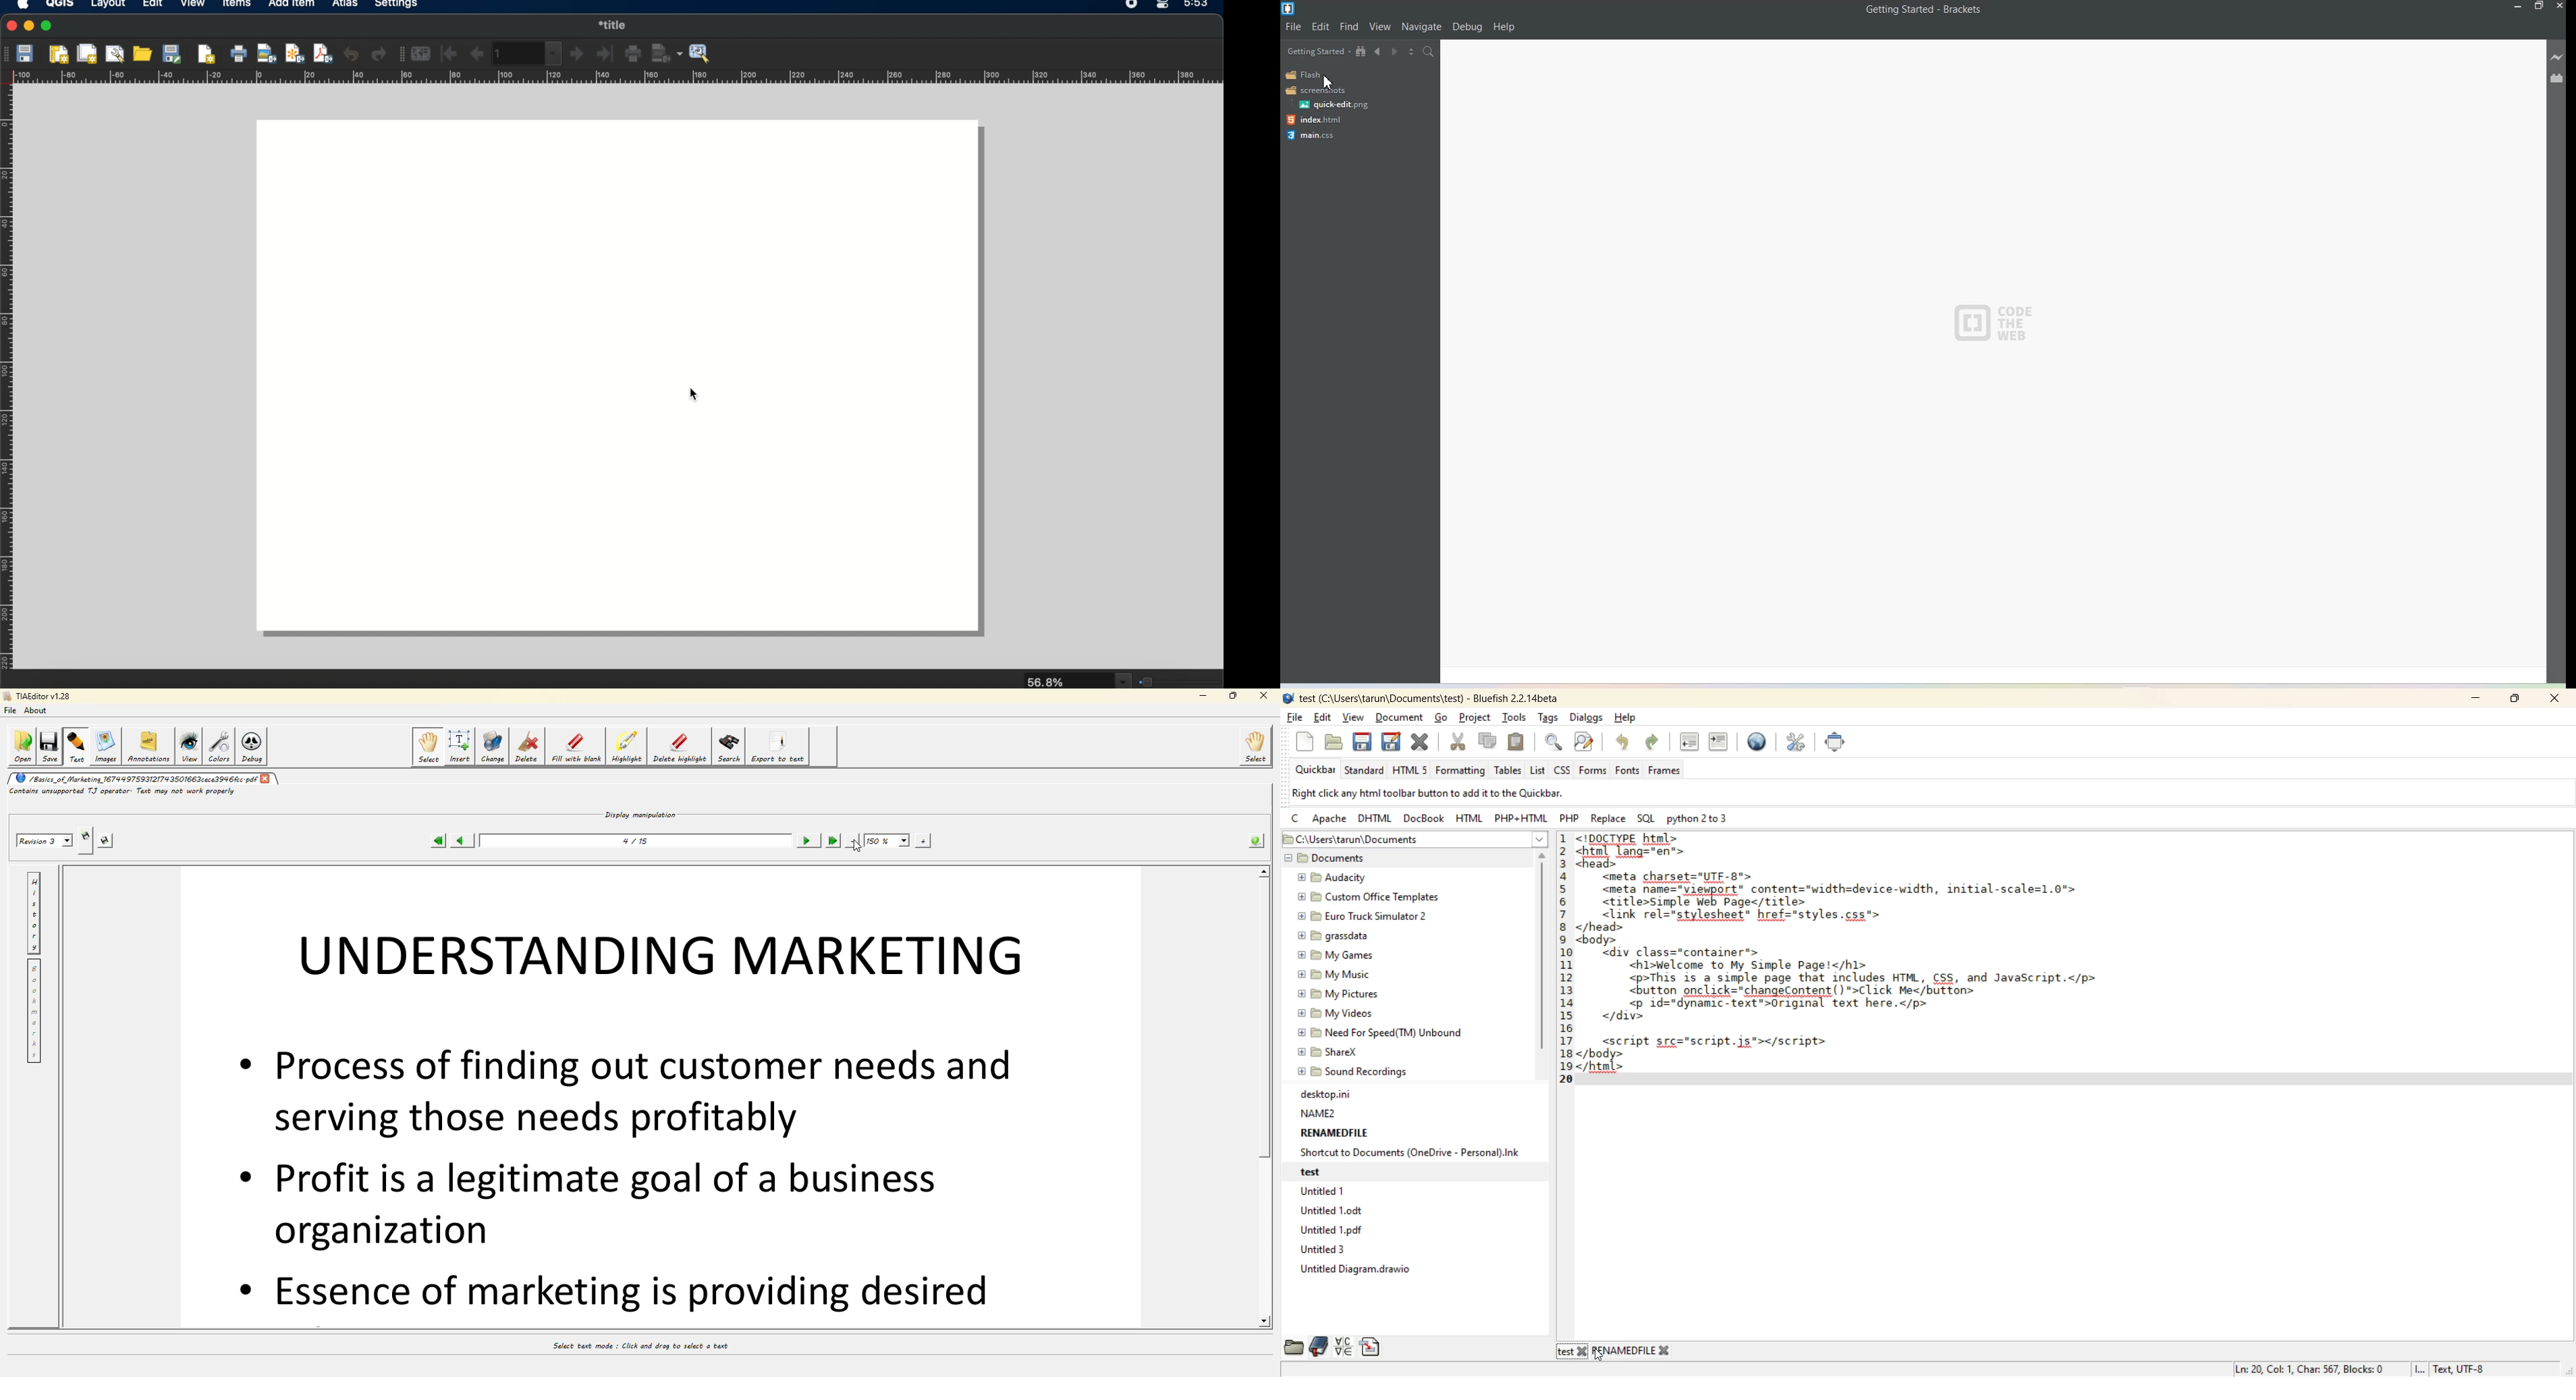  Describe the element at coordinates (1343, 1210) in the screenshot. I see `Untitled 1.0dt` at that location.